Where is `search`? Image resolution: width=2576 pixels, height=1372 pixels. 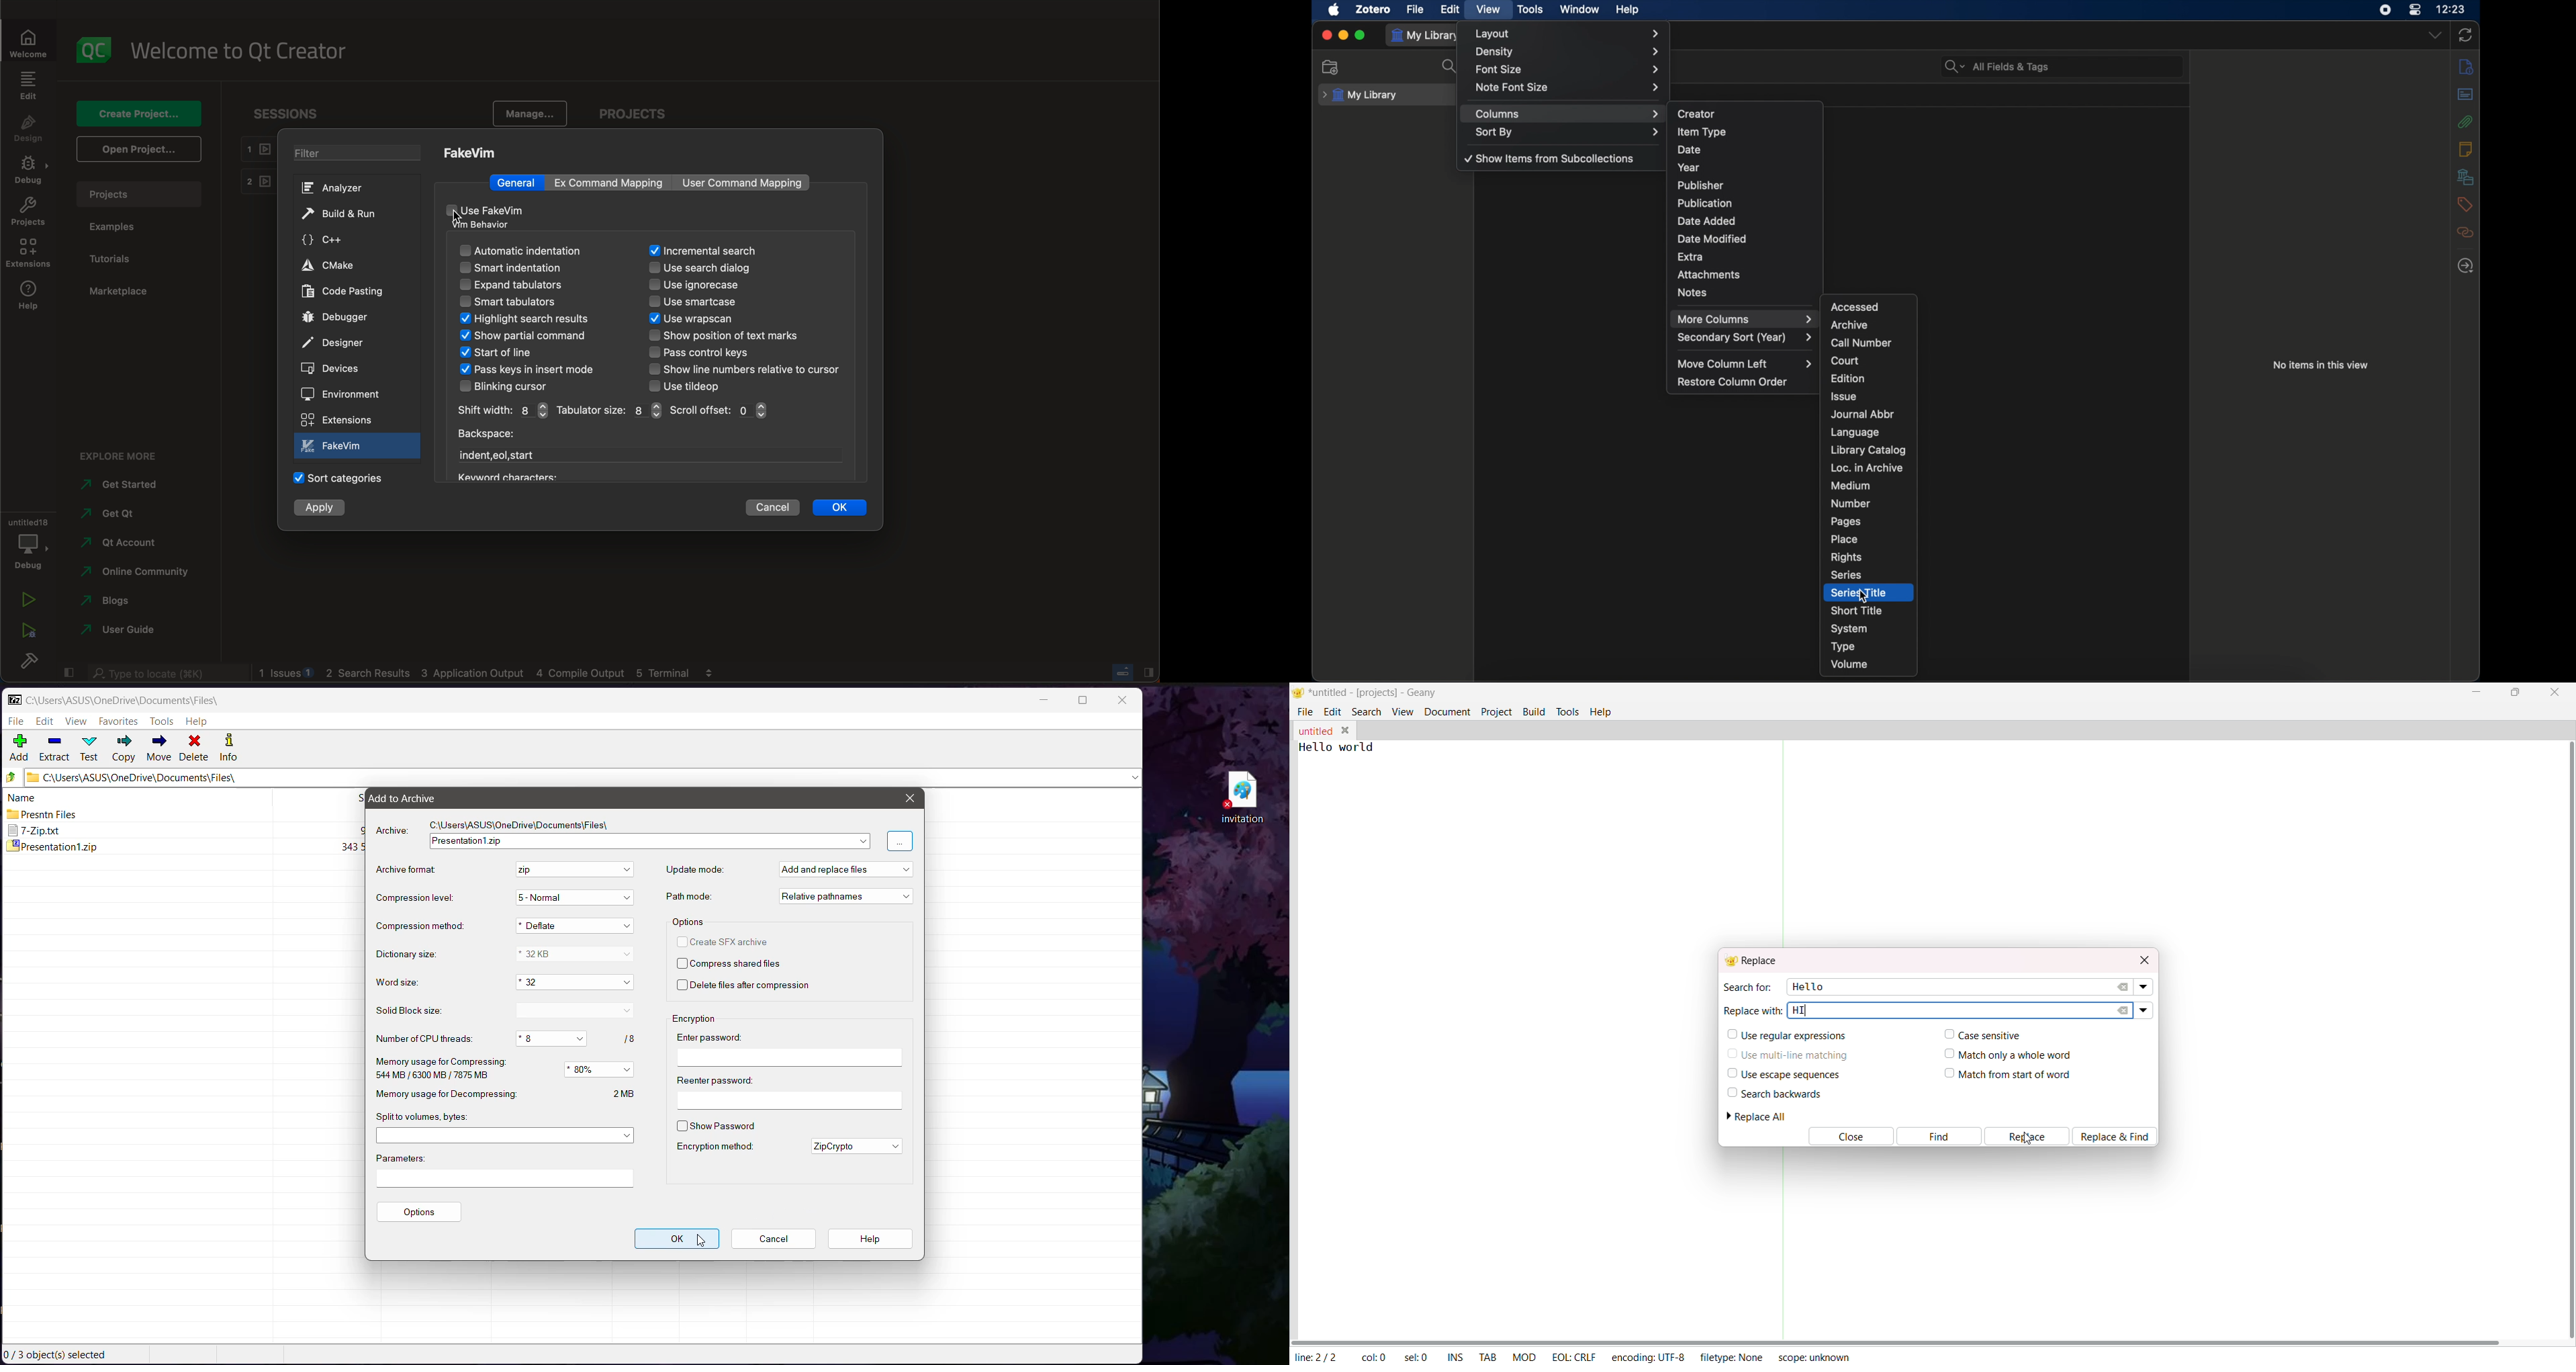
search is located at coordinates (1451, 66).